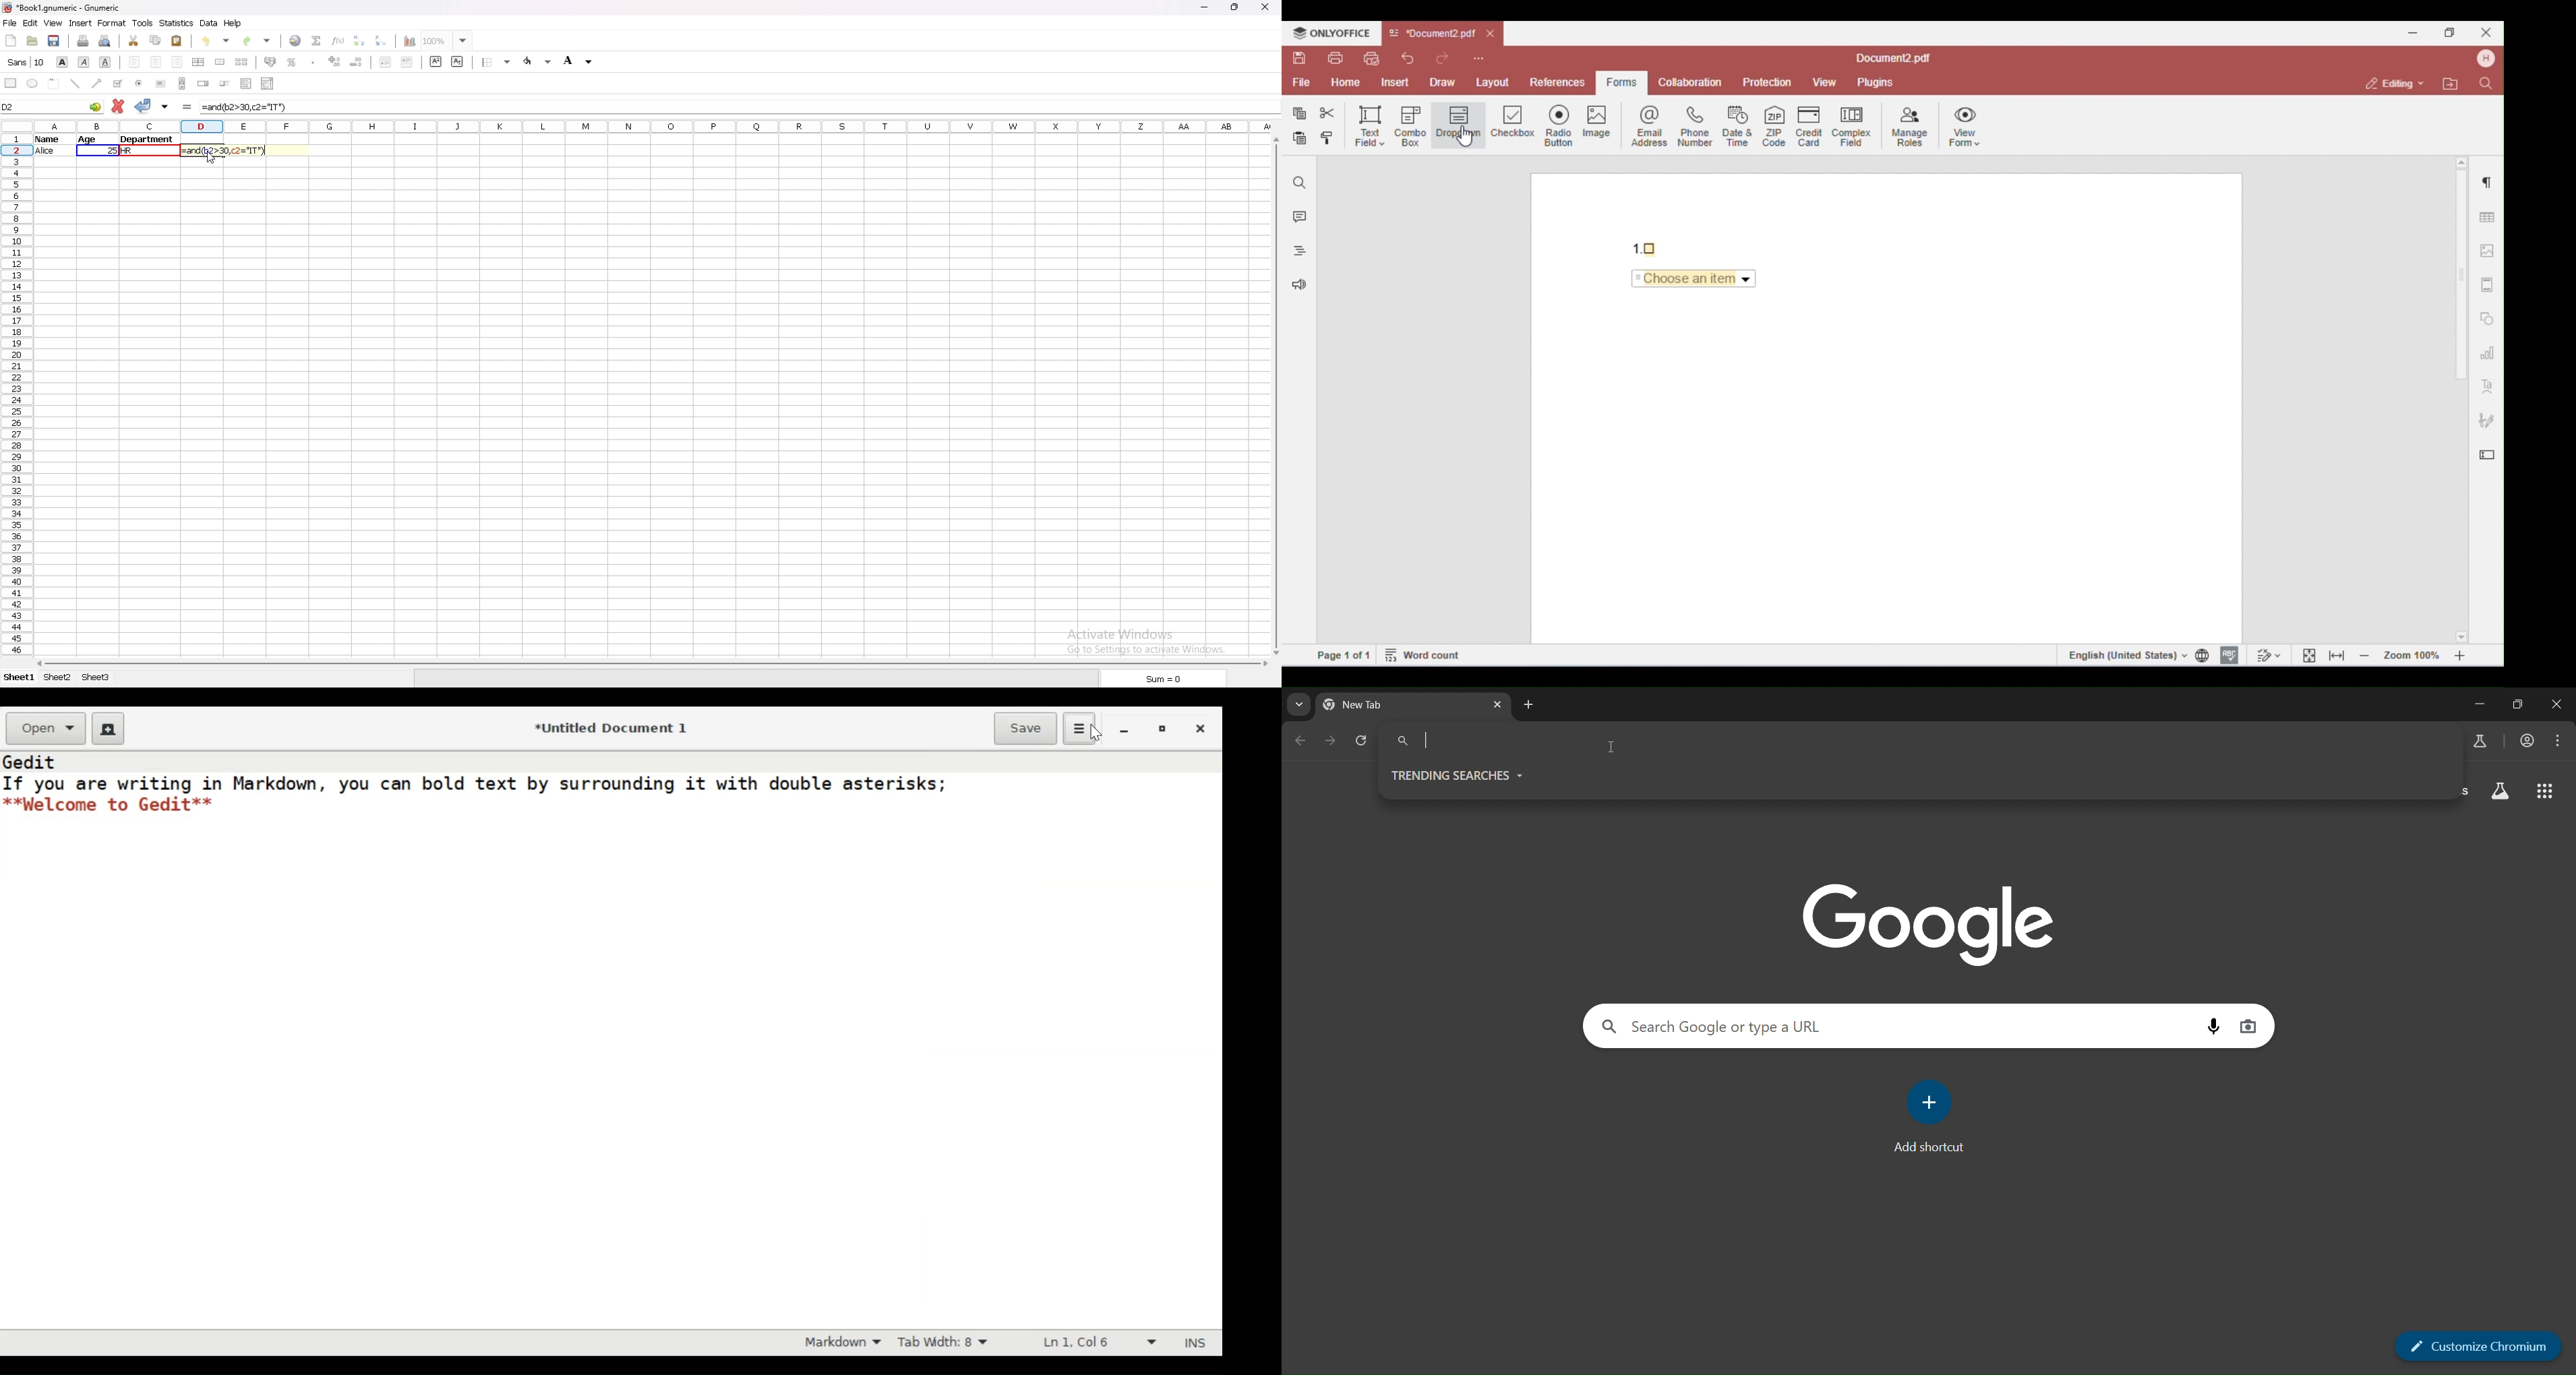  What do you see at coordinates (458, 61) in the screenshot?
I see `subscript` at bounding box center [458, 61].